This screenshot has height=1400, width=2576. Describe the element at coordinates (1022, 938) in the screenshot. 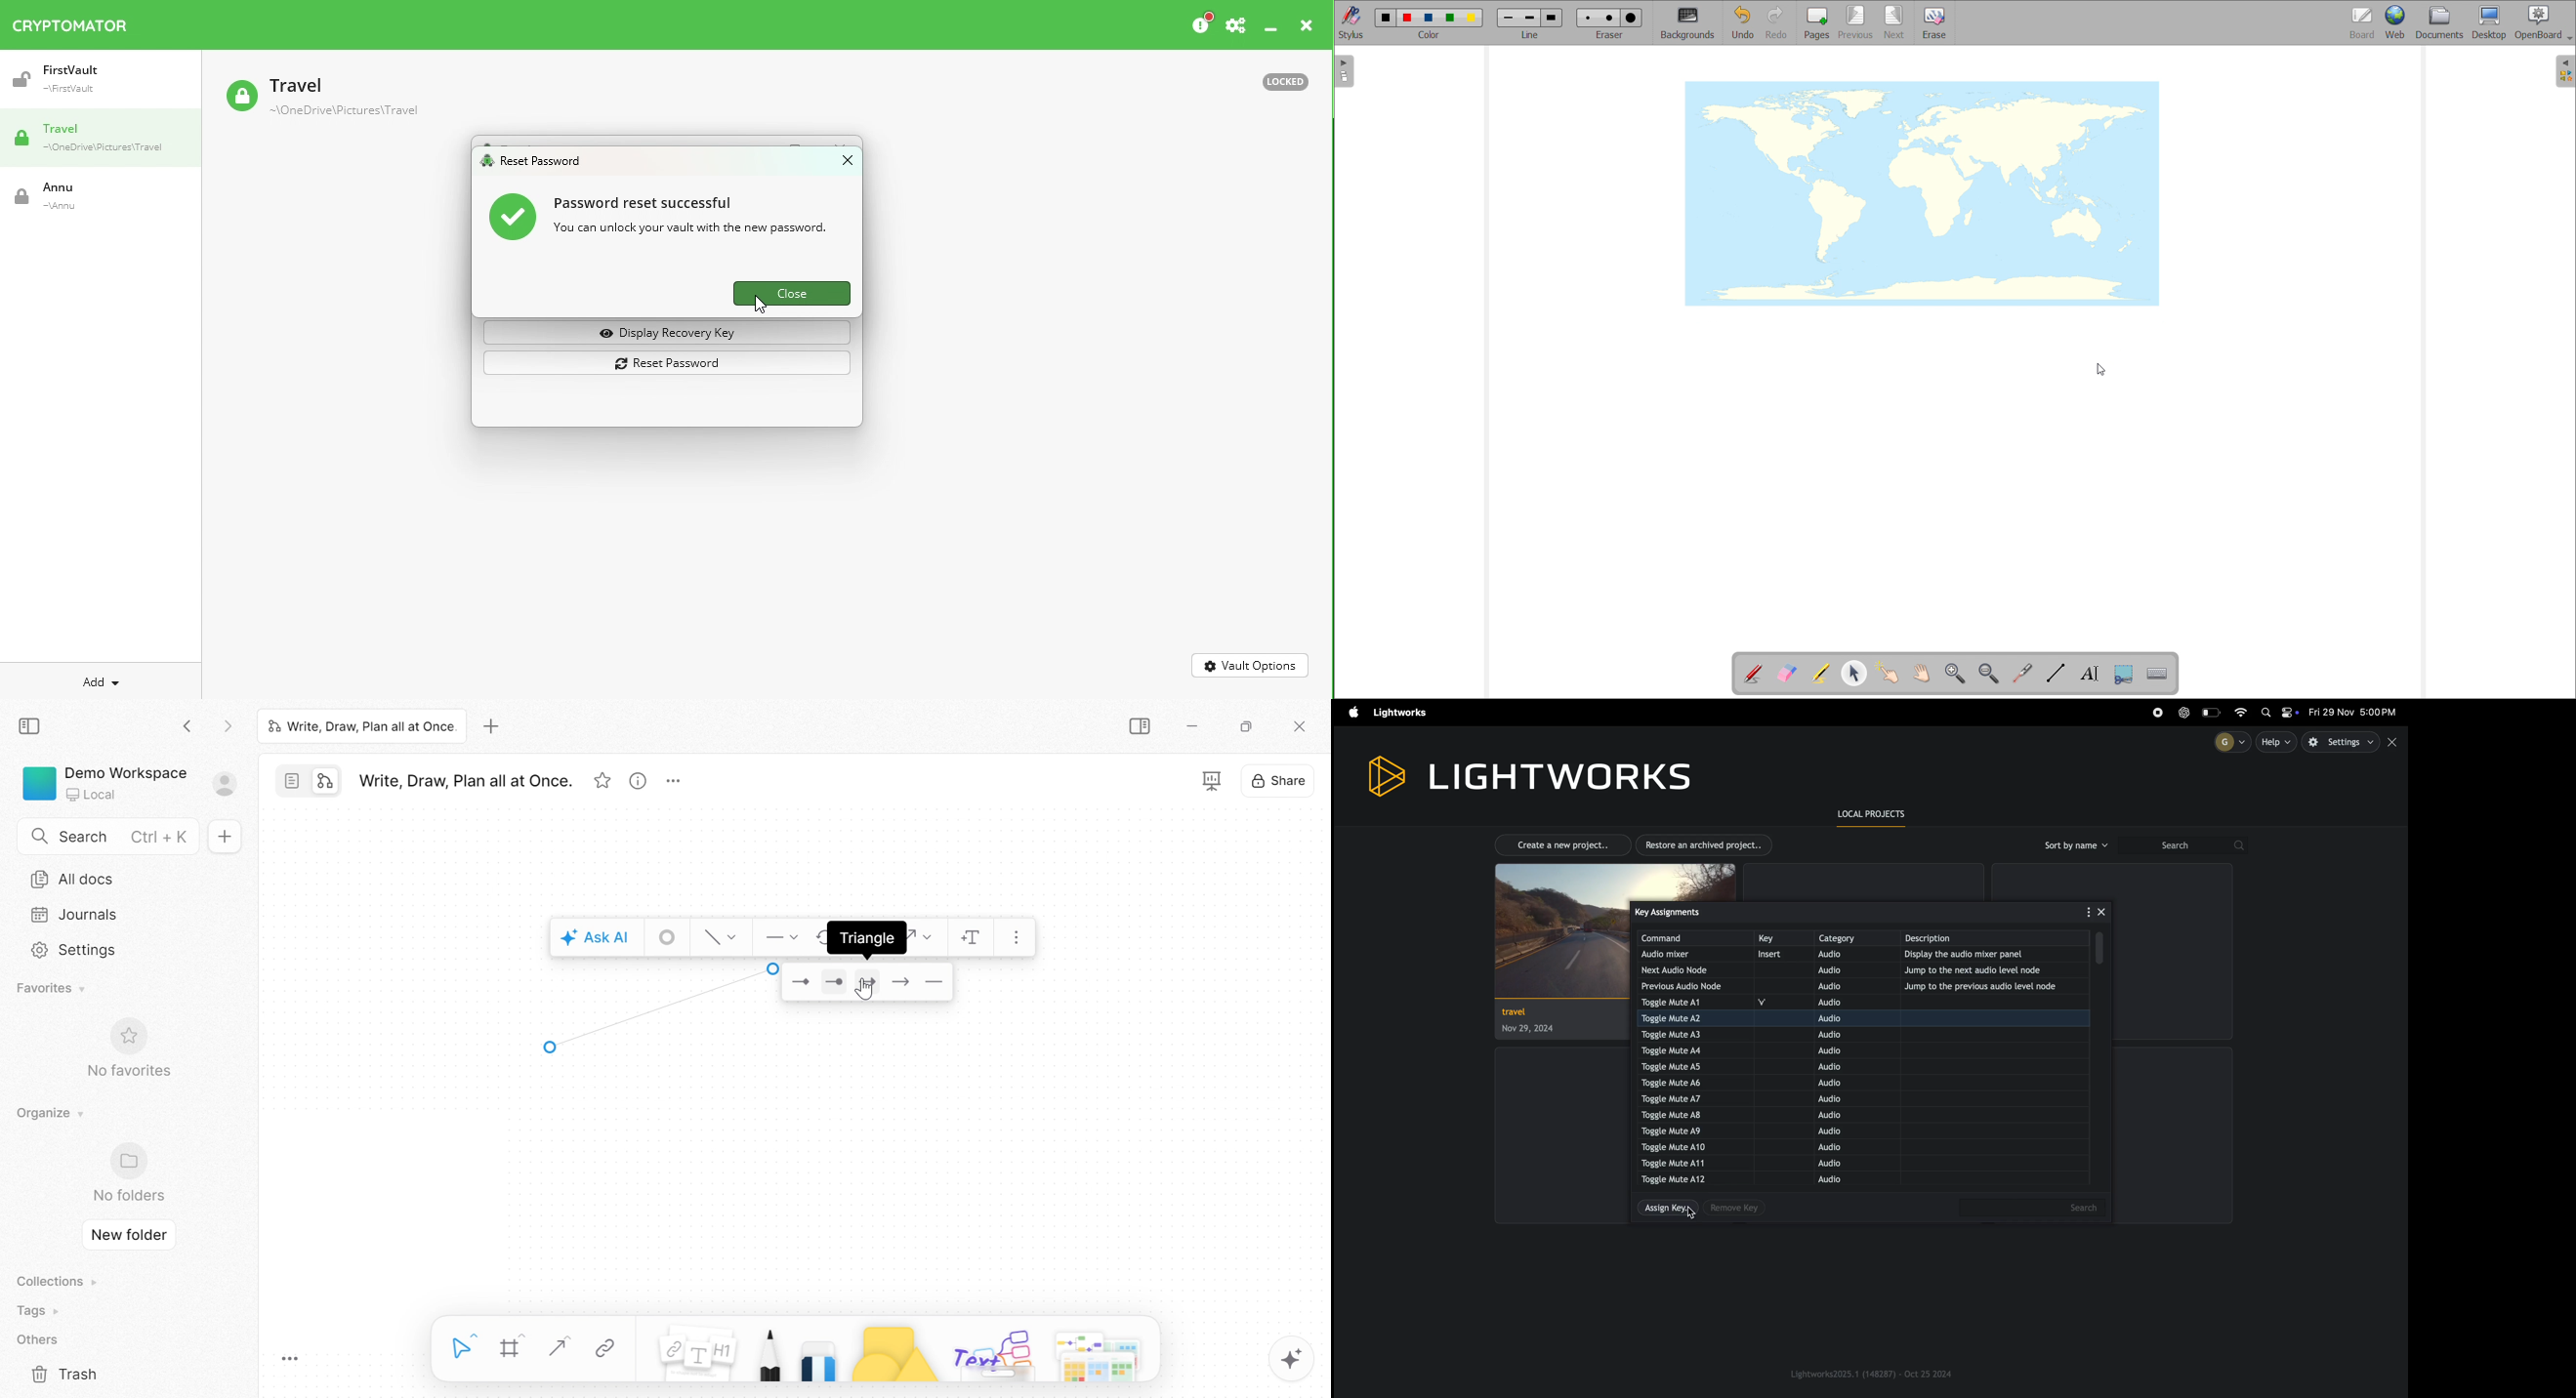

I see `More` at that location.